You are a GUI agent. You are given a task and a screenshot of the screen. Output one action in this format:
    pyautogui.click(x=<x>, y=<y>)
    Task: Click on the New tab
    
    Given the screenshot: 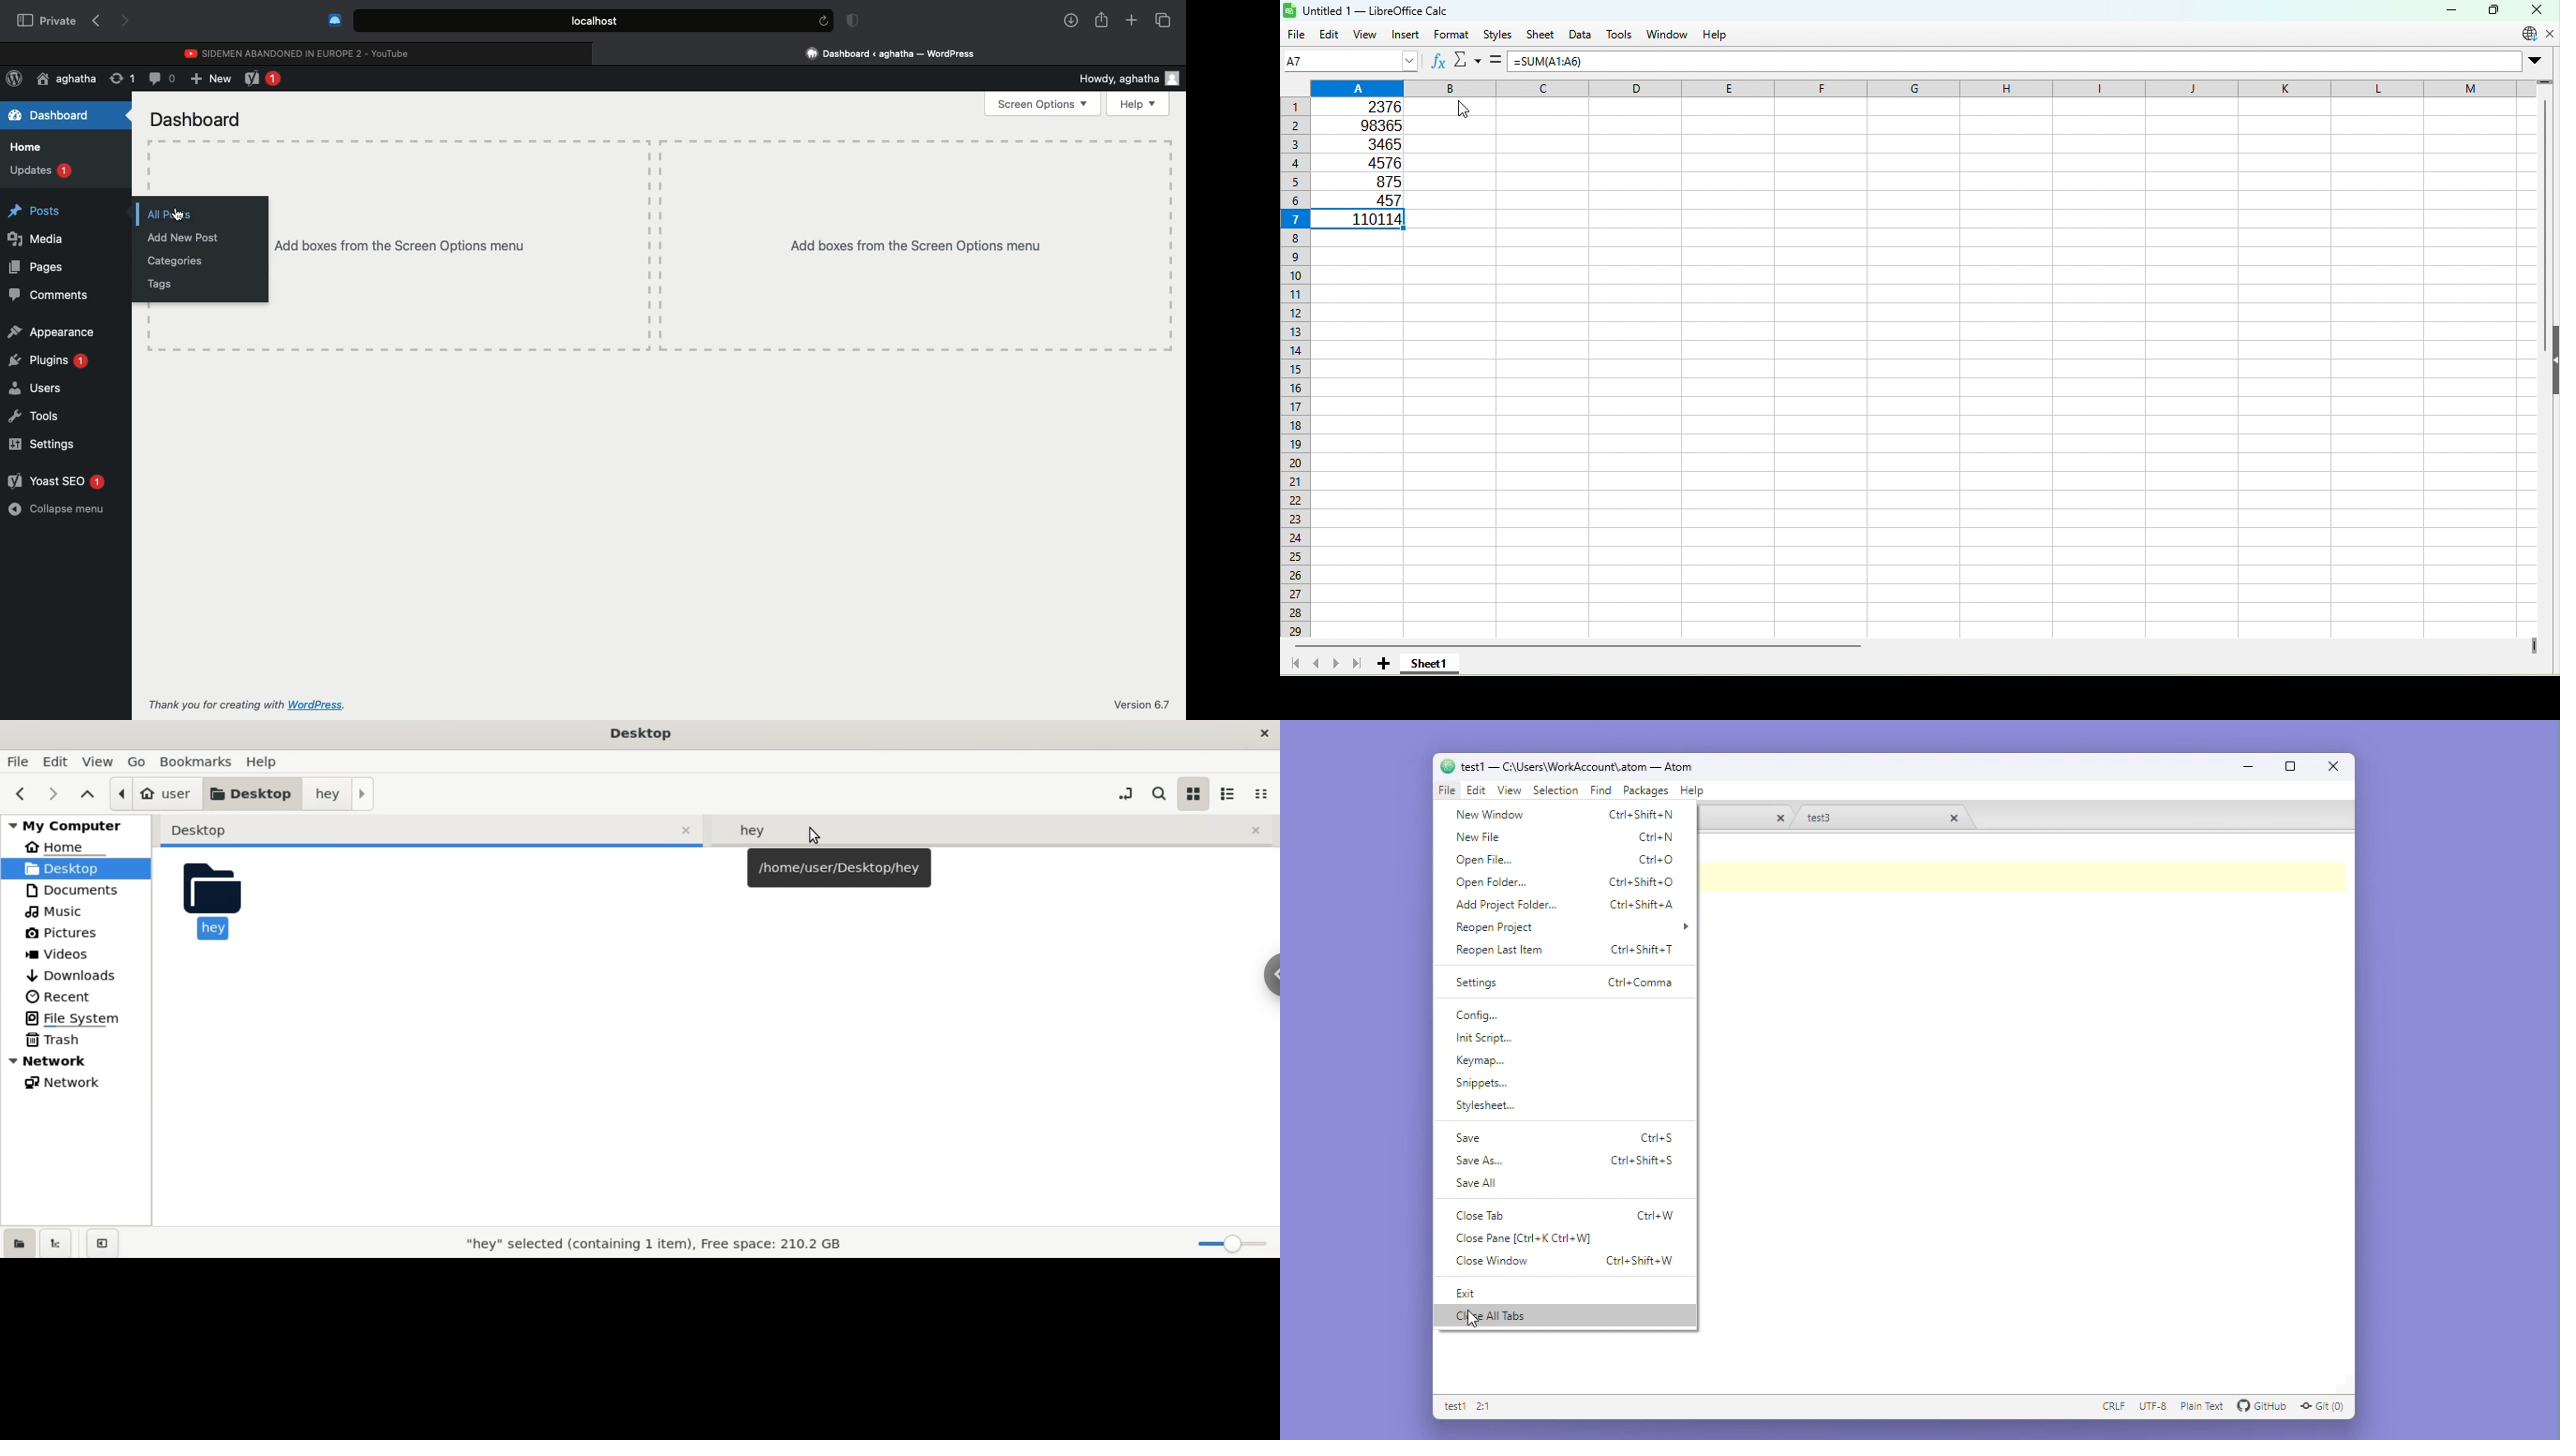 What is the action you would take?
    pyautogui.click(x=1132, y=21)
    